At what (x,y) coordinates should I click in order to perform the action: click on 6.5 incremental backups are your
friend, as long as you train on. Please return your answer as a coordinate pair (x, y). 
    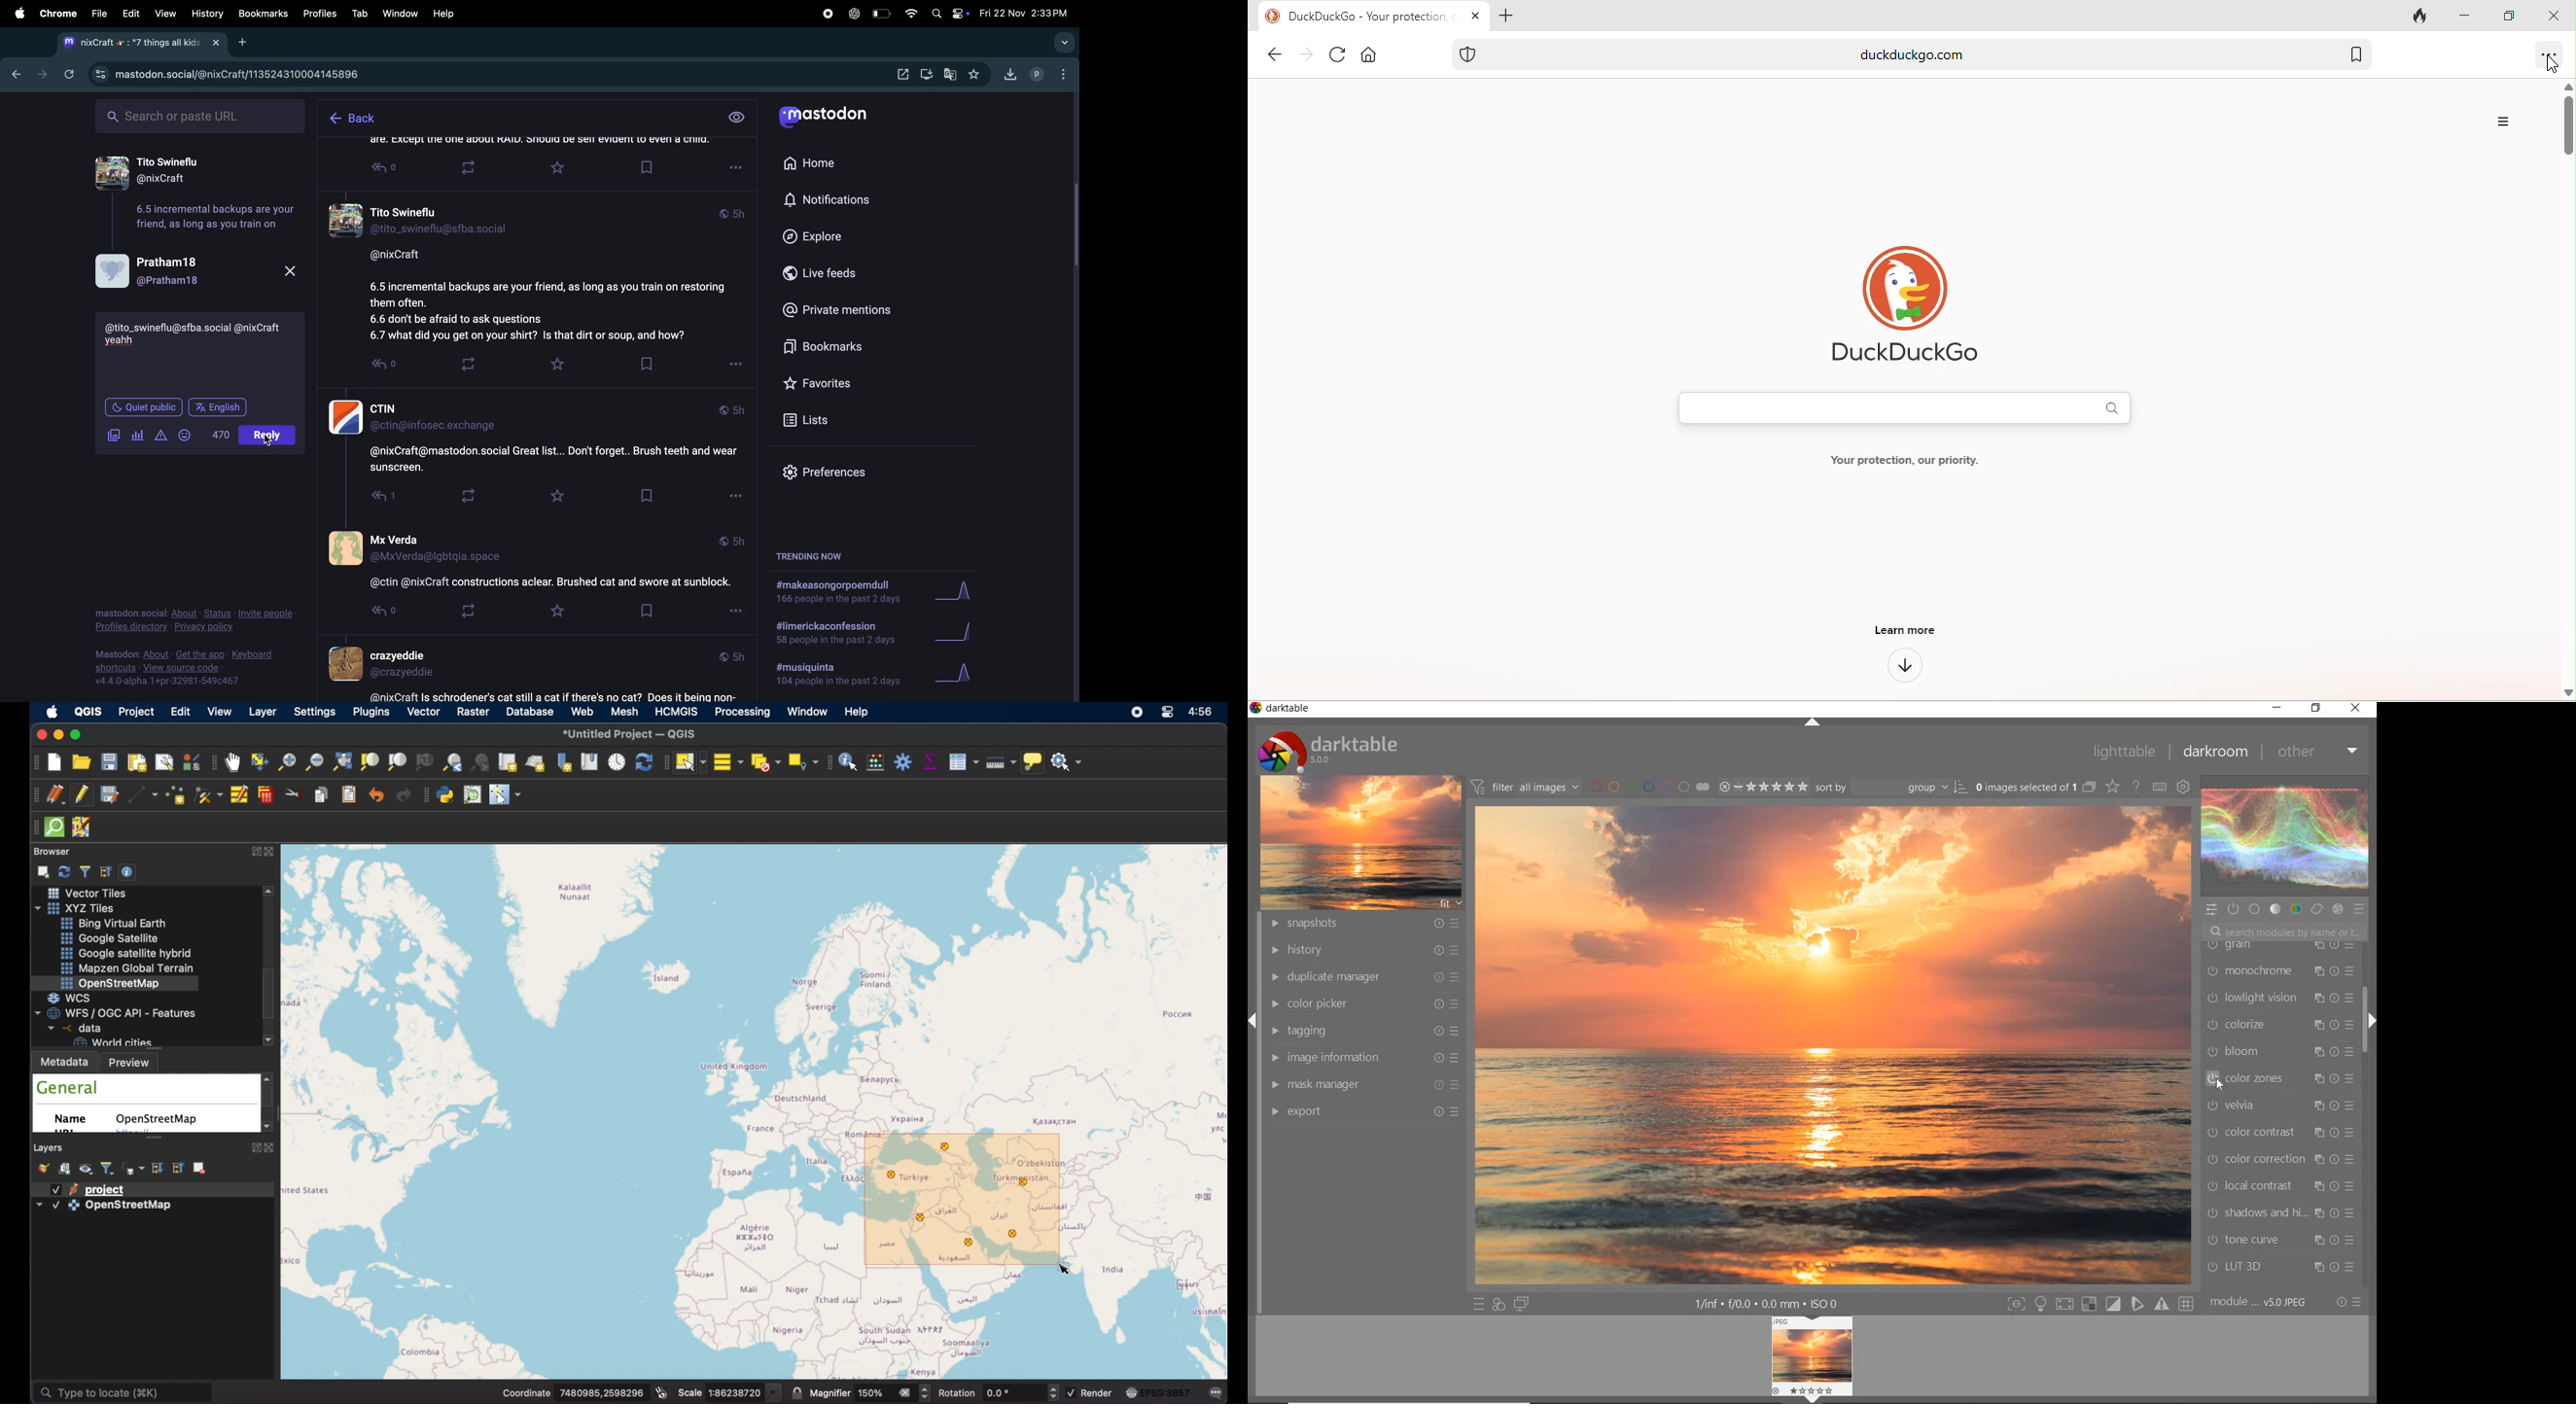
    Looking at the image, I should click on (214, 218).